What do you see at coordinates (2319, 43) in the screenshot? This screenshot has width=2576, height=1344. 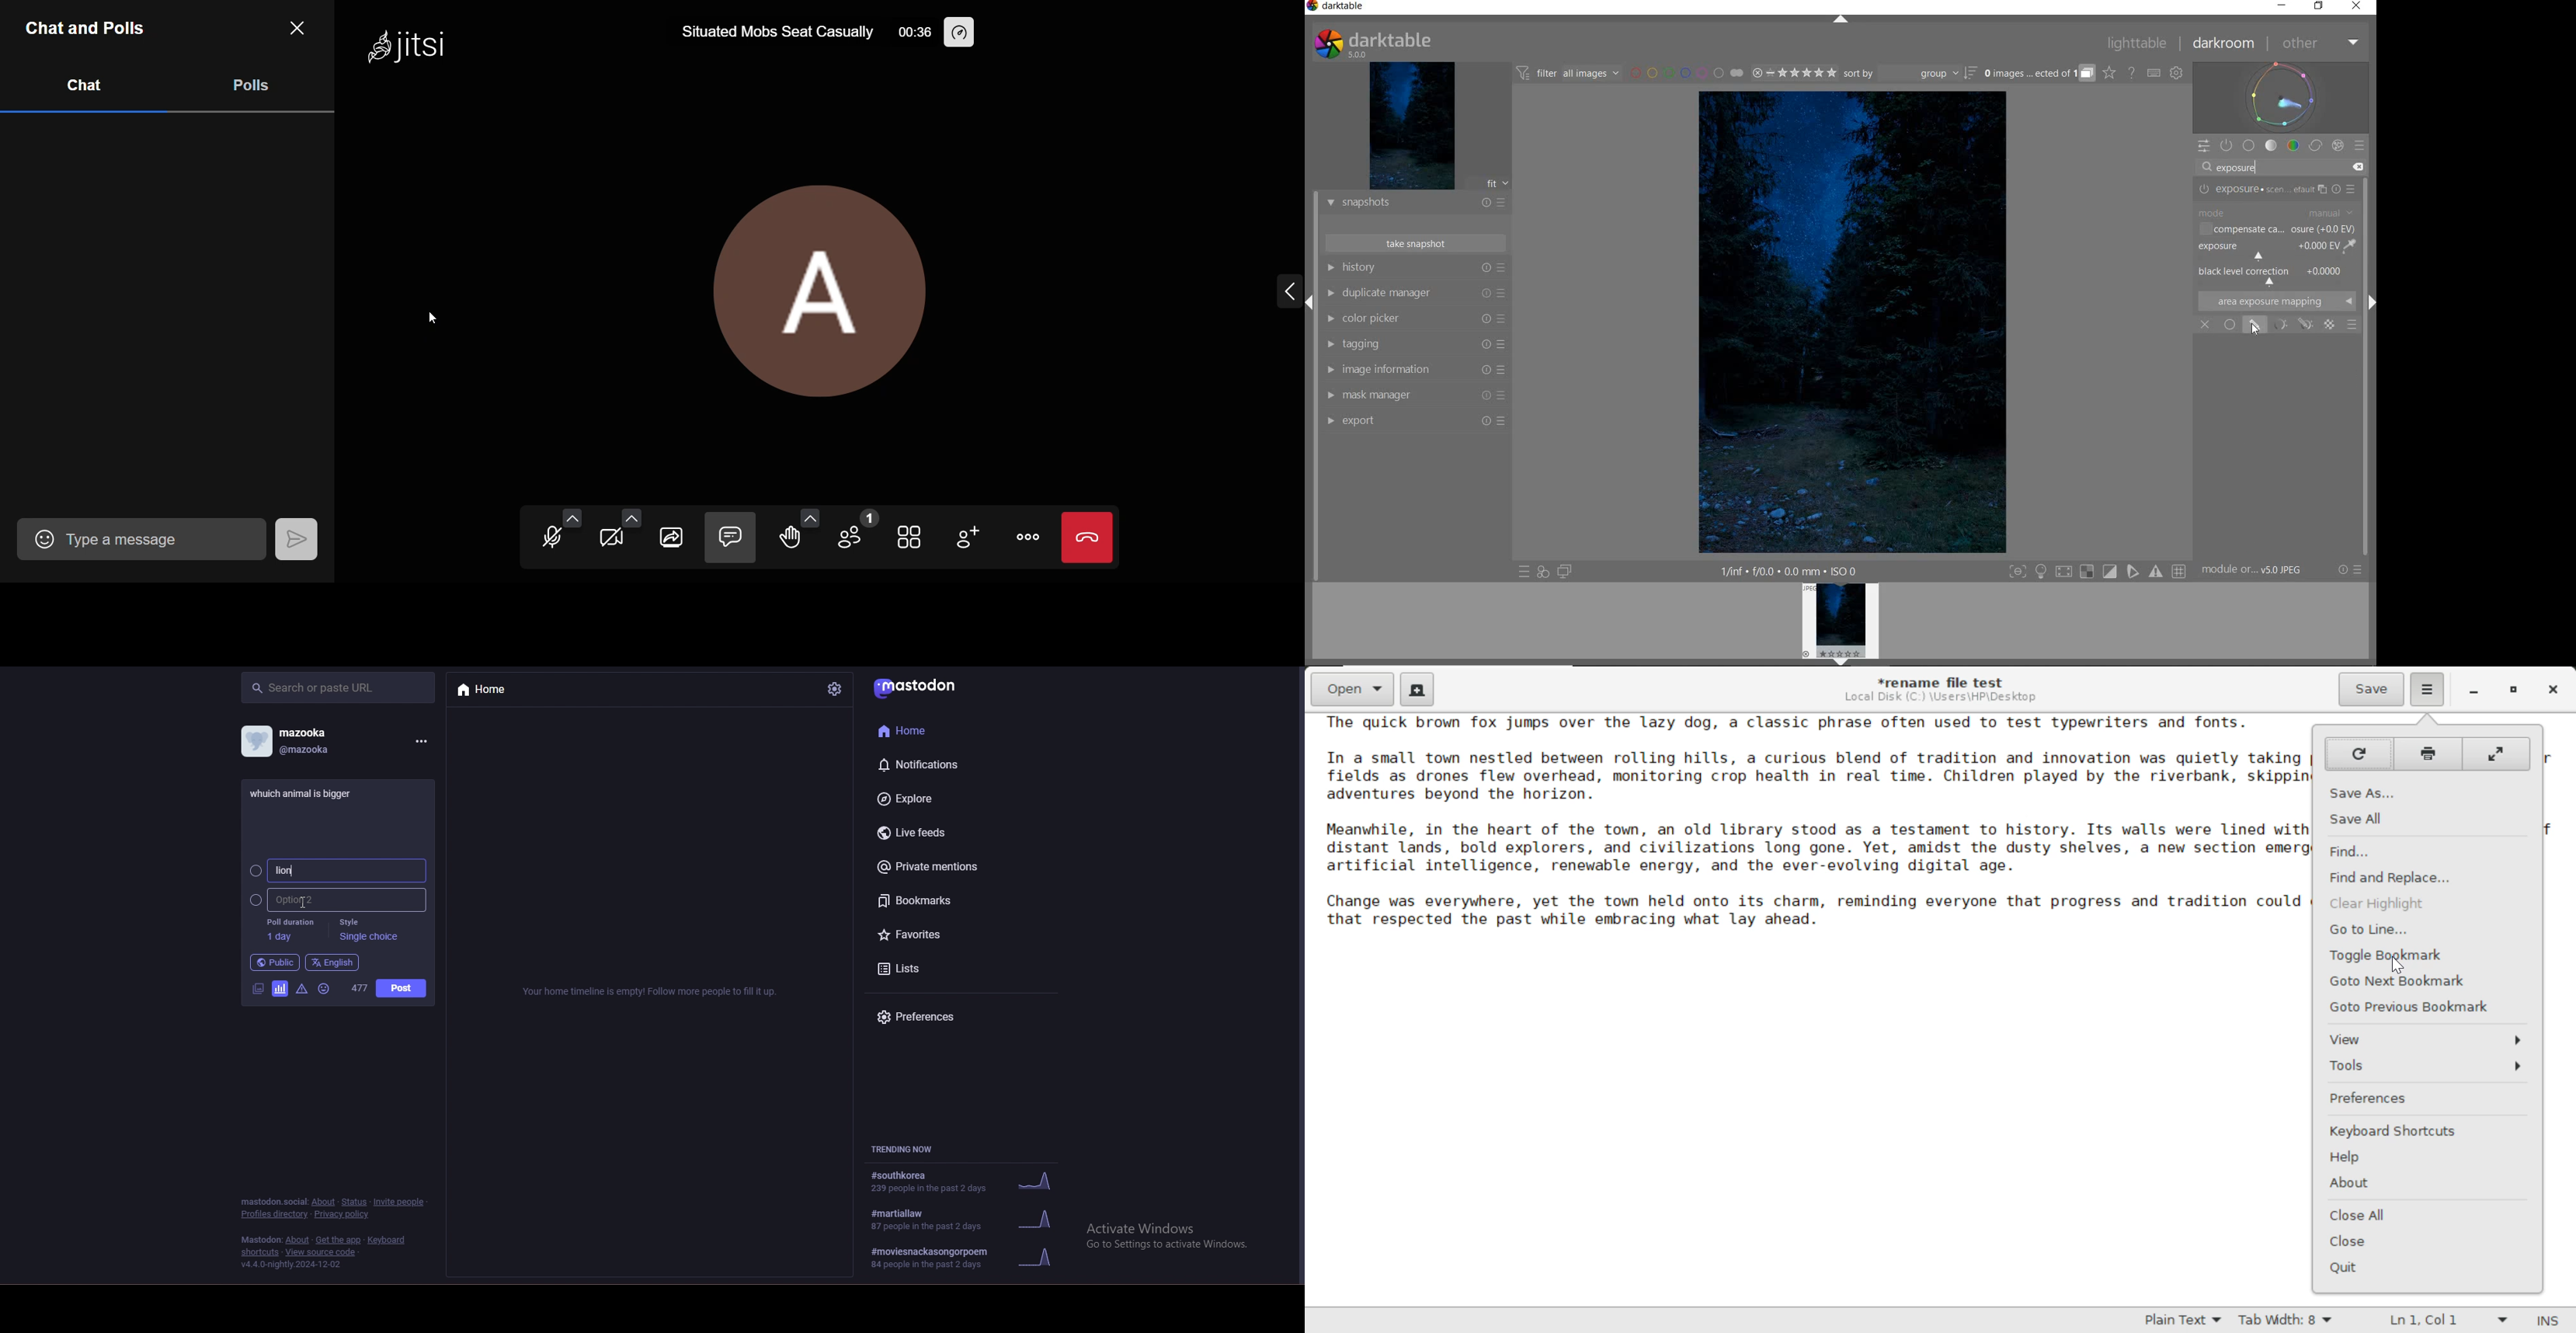 I see `OTHER` at bounding box center [2319, 43].